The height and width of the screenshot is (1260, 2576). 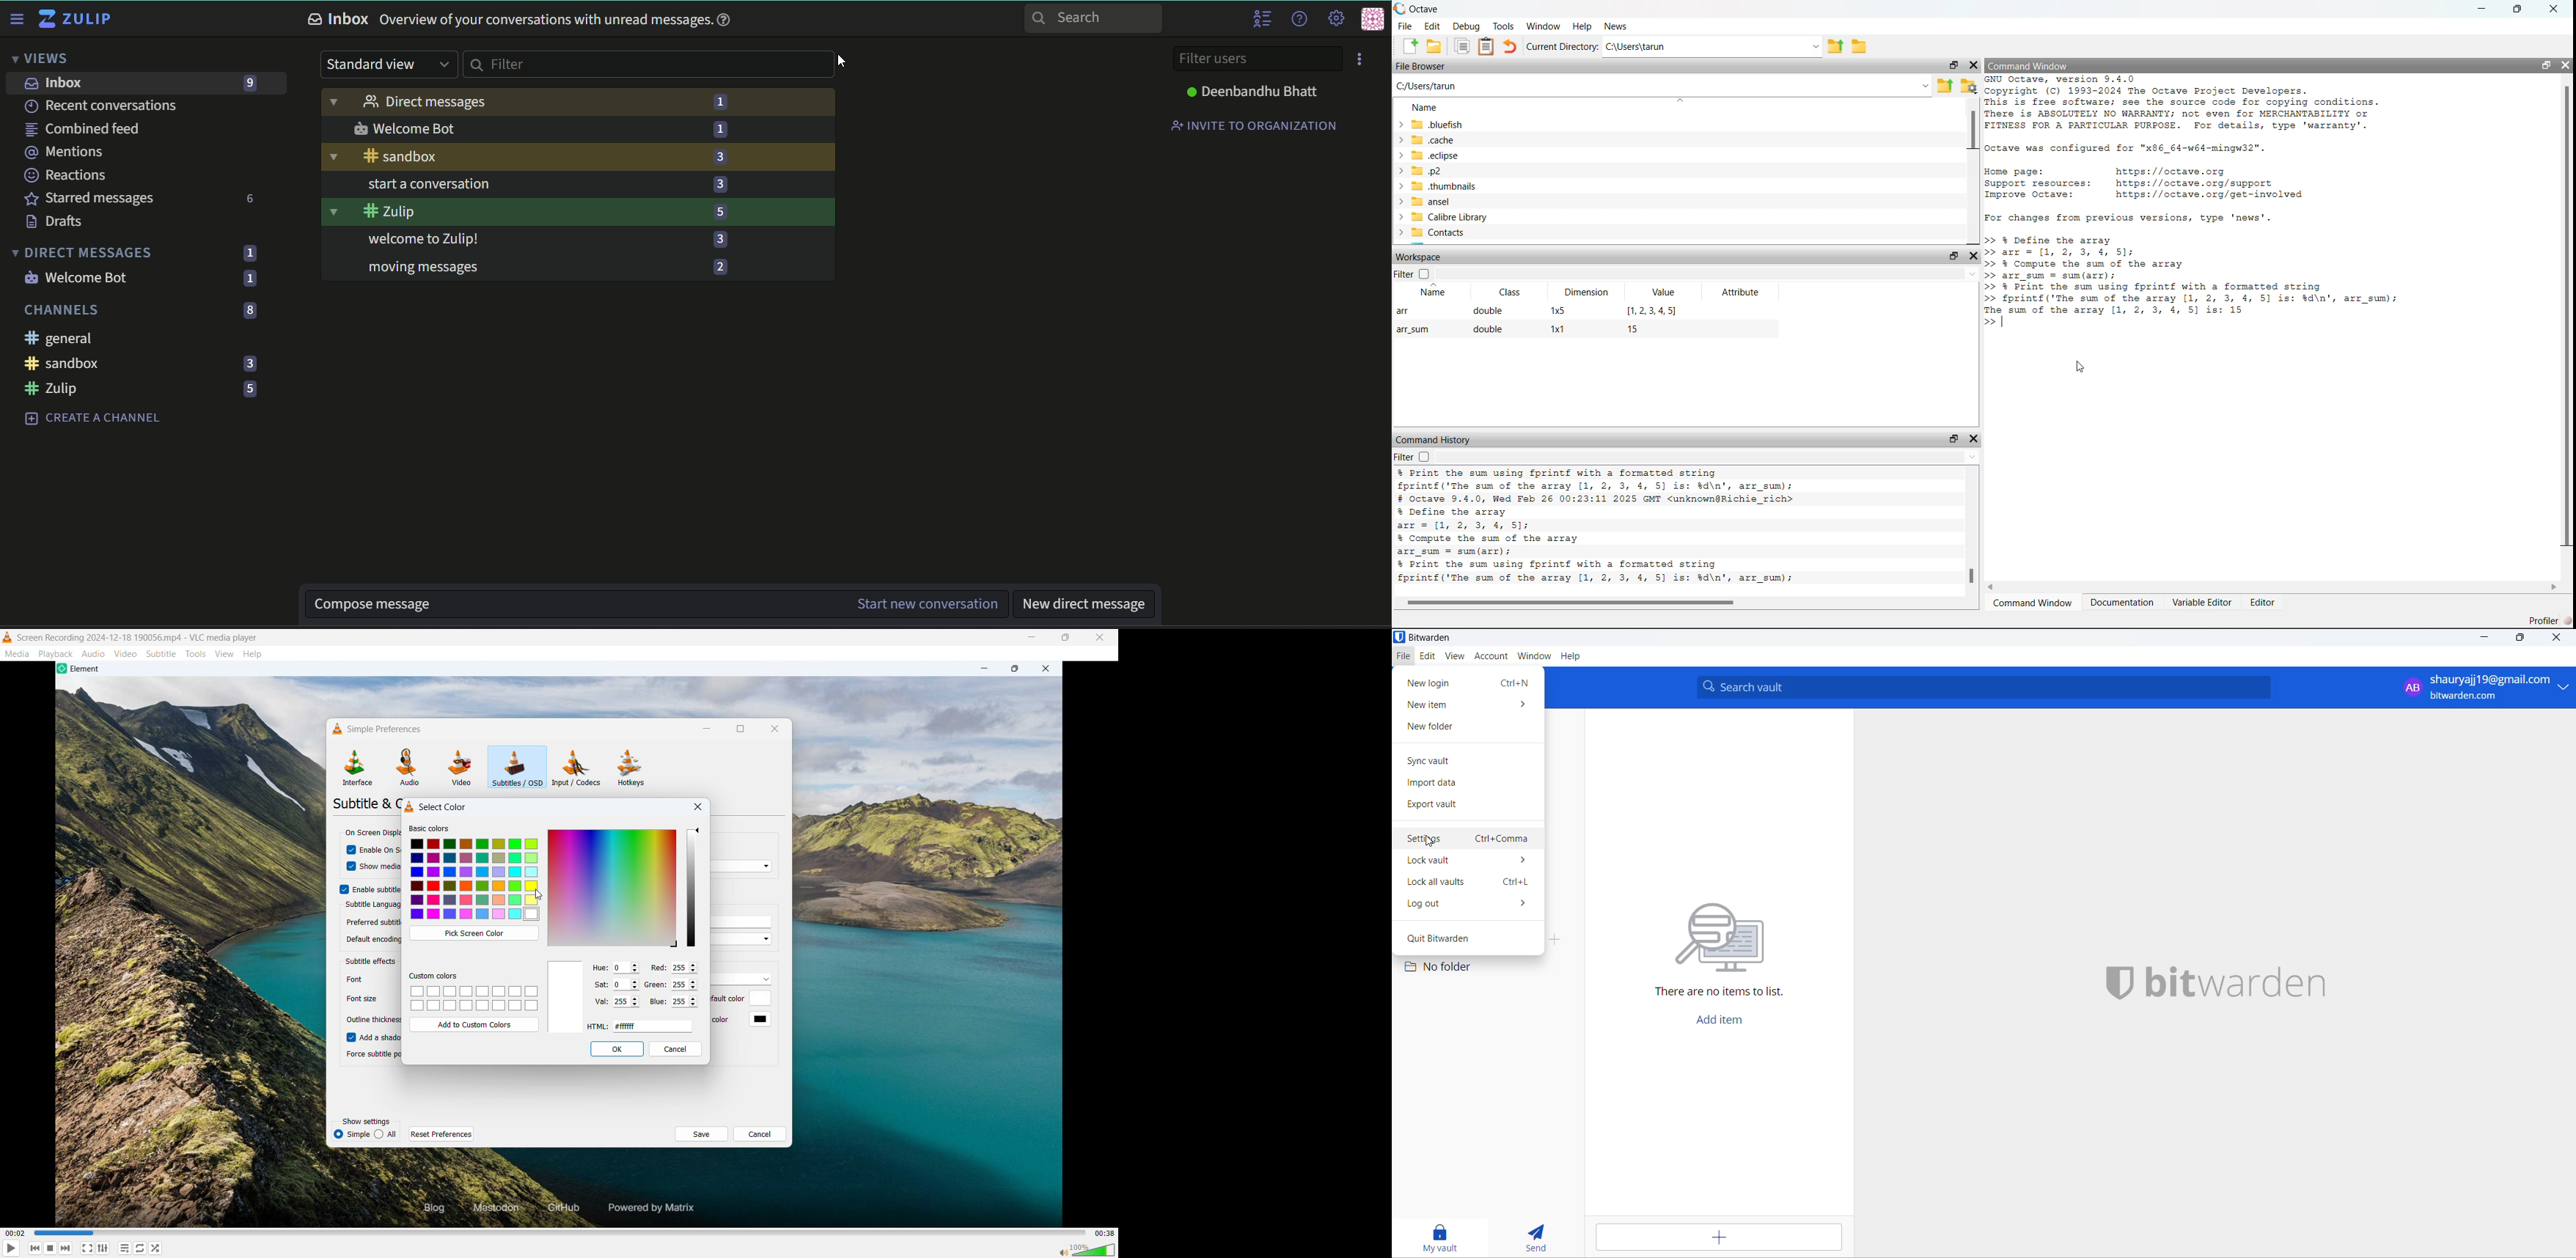 I want to click on minimise dialogue box , so click(x=707, y=729).